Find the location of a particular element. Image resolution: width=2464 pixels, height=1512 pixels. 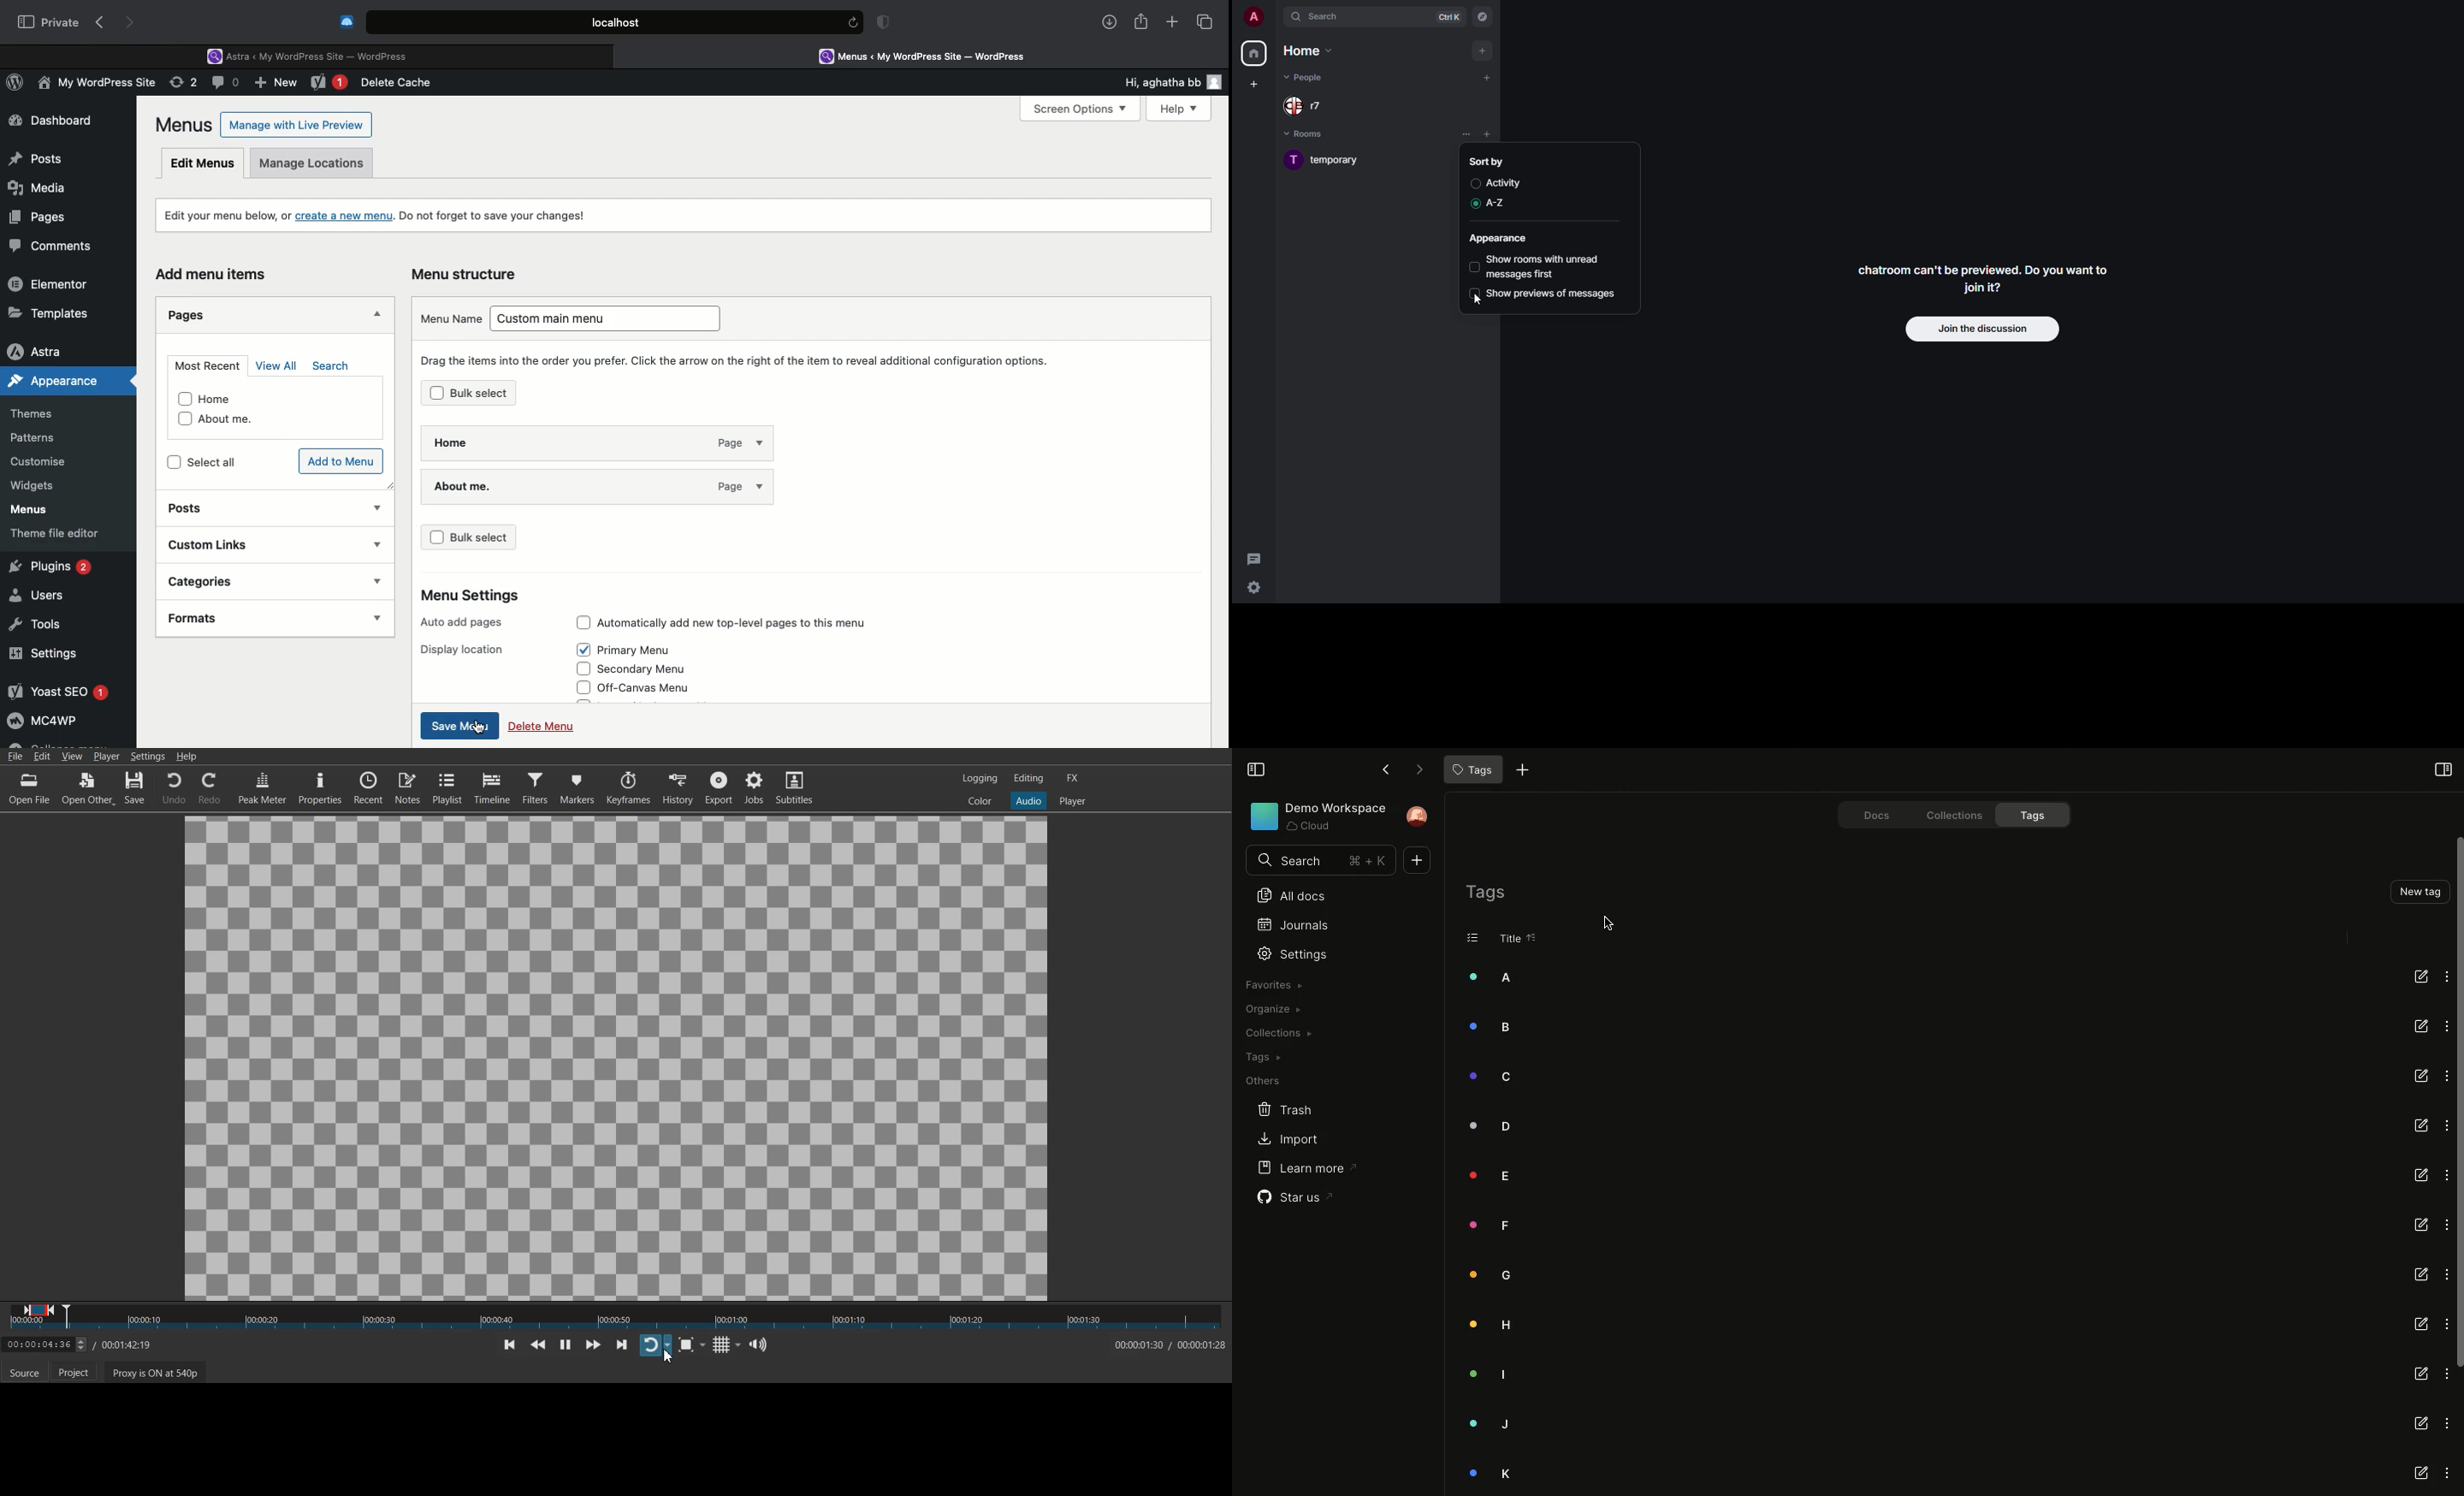

show previews of messages is located at coordinates (1552, 295).